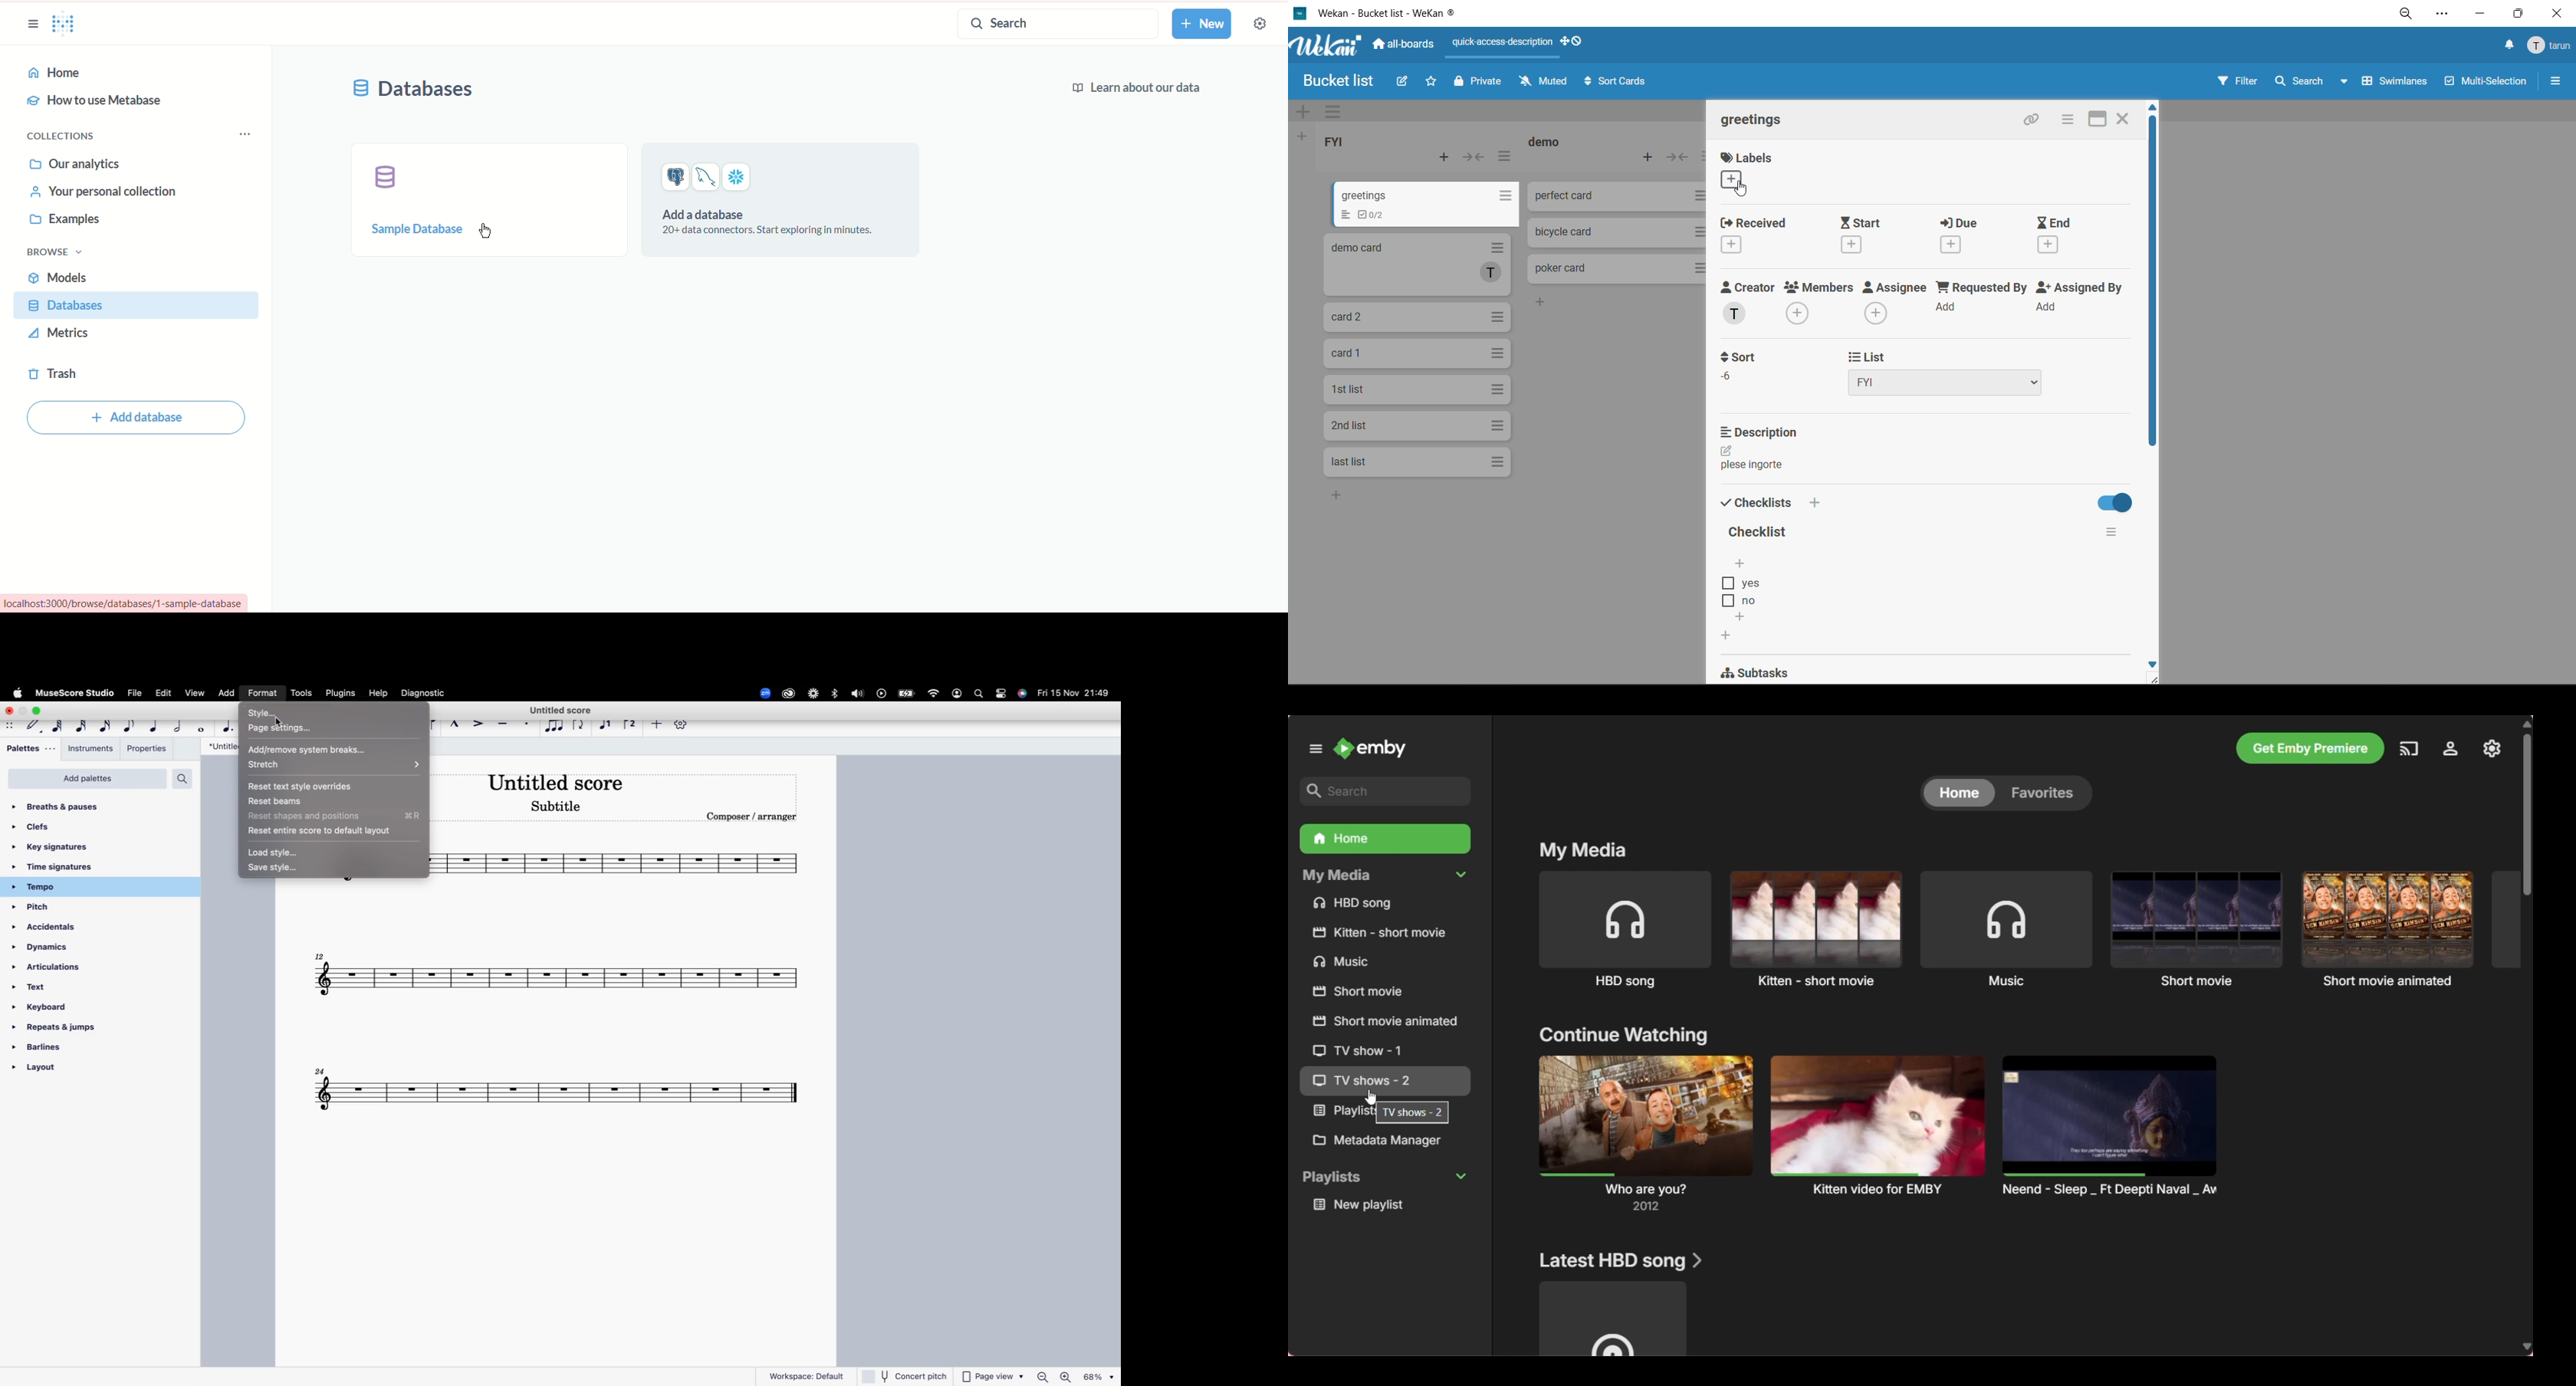  I want to click on layout, so click(63, 1071).